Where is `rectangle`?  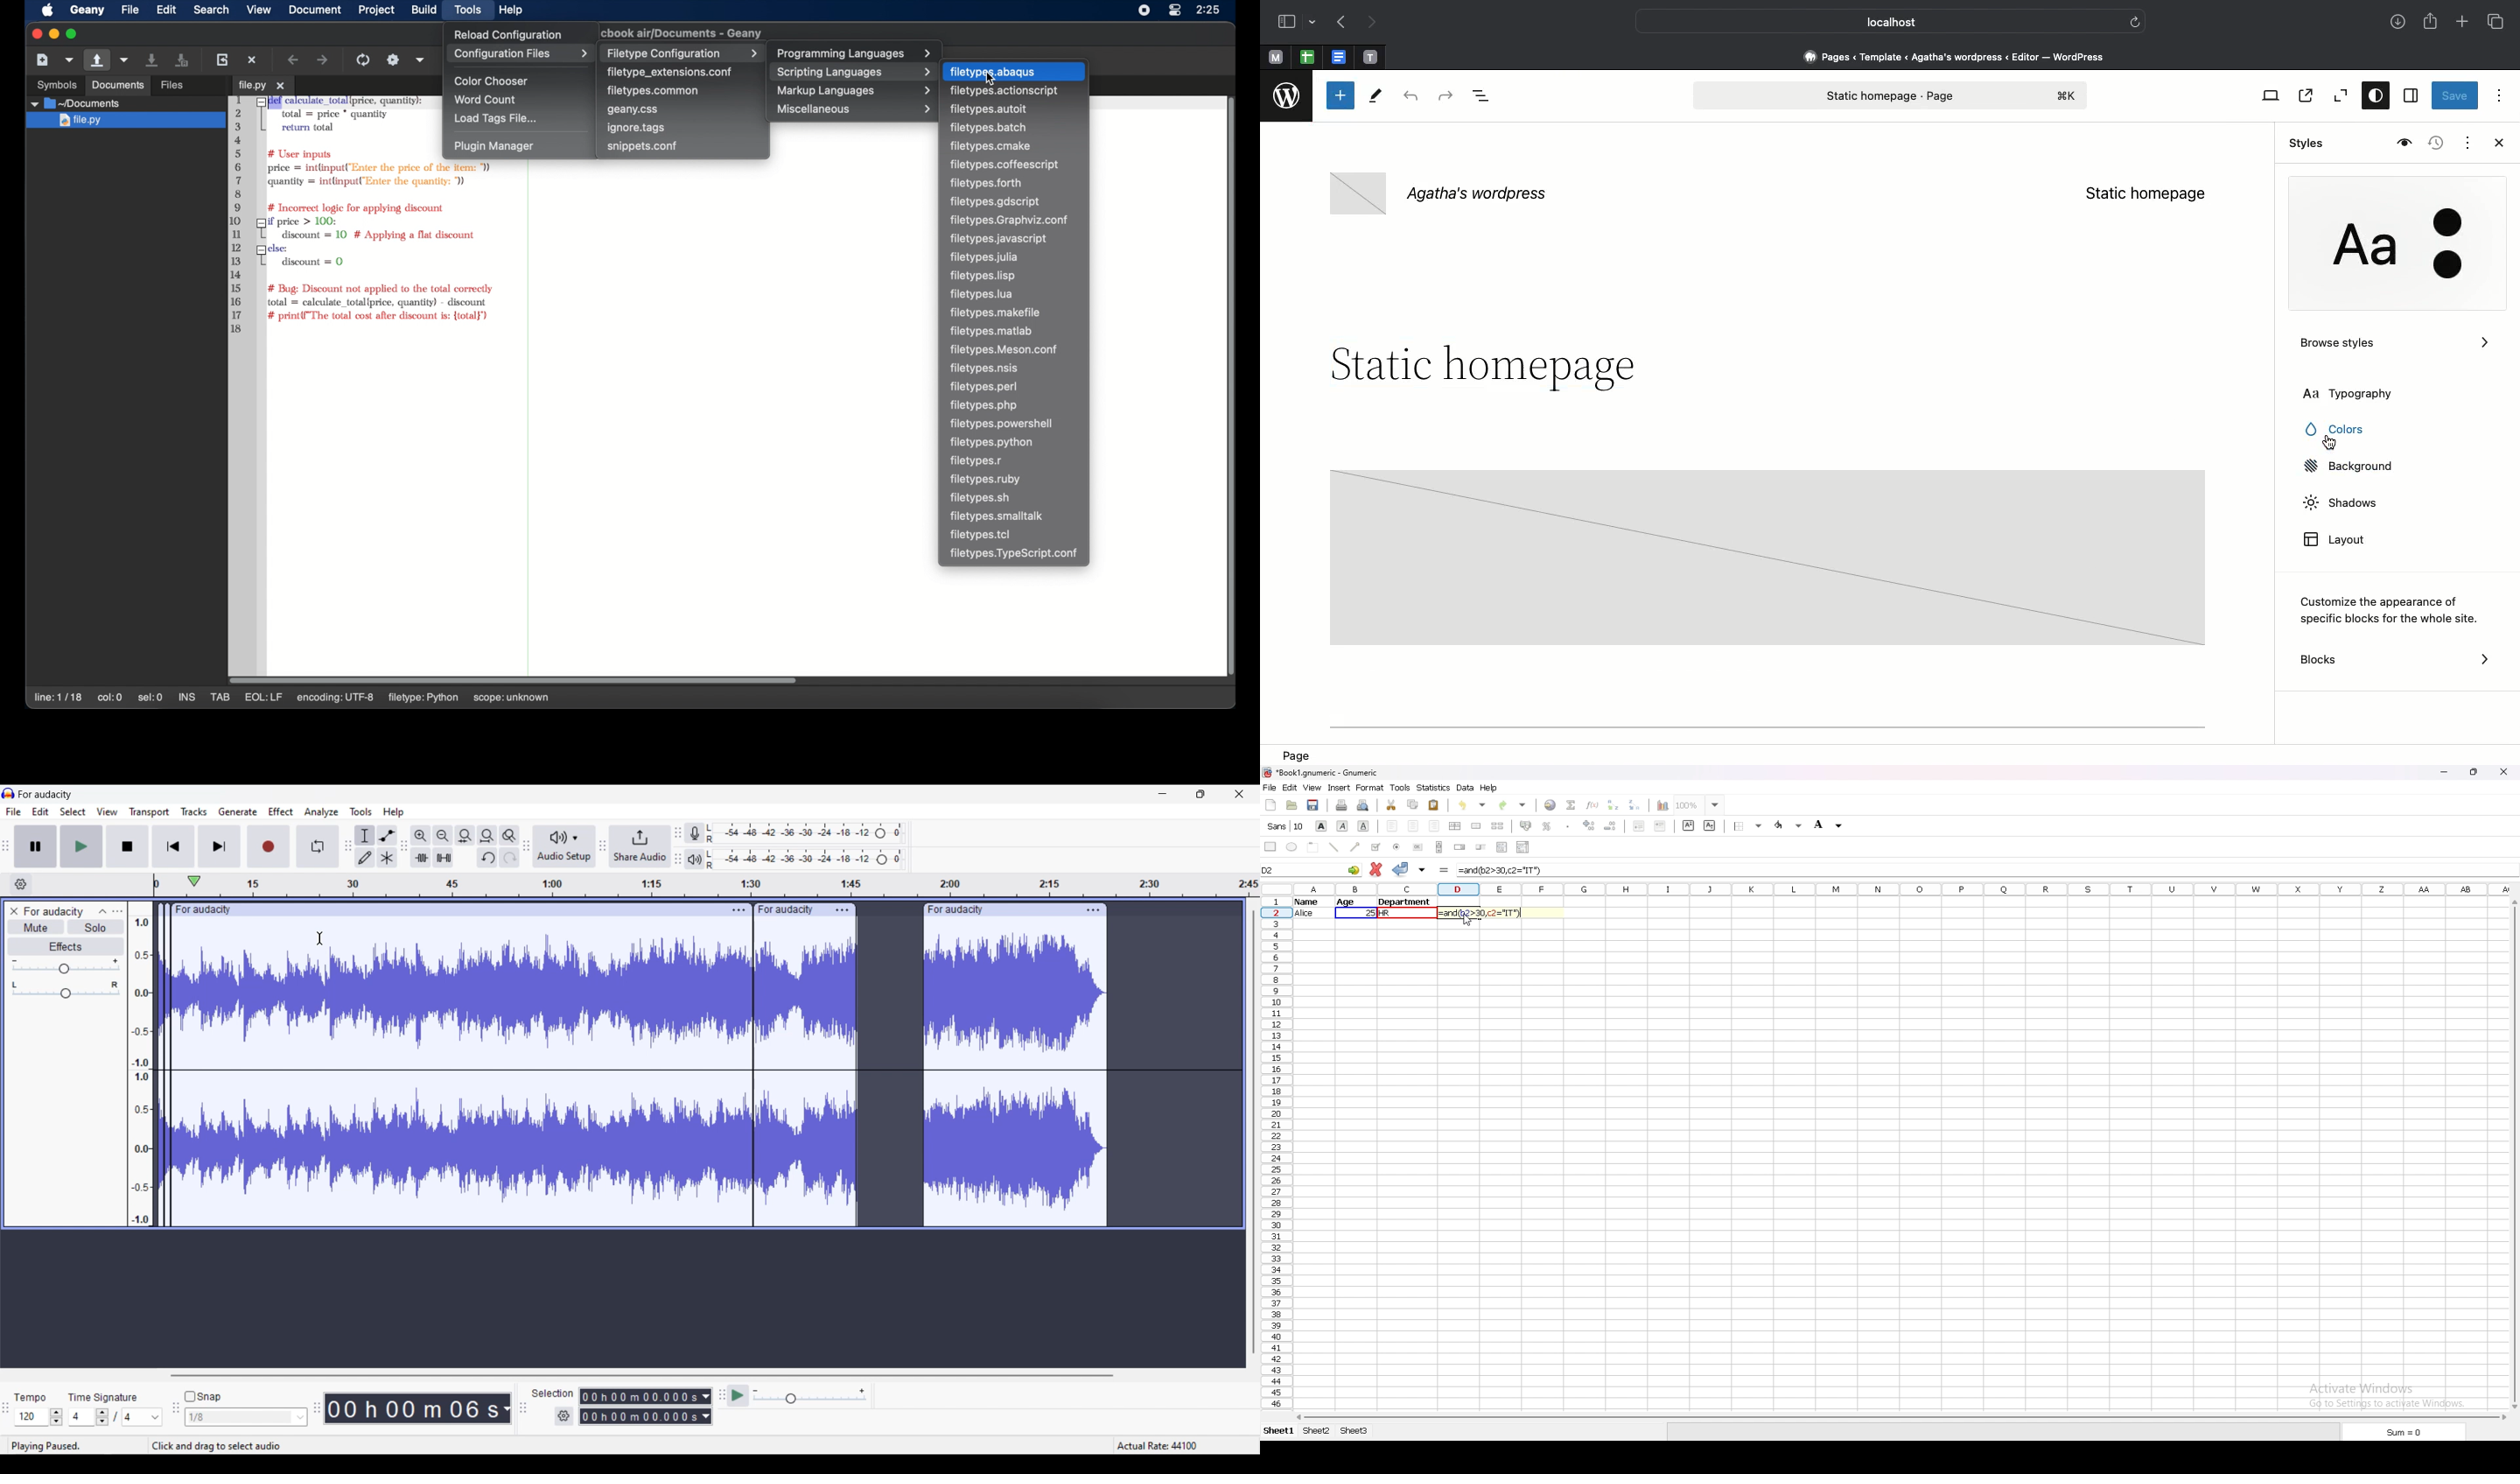
rectangle is located at coordinates (1270, 846).